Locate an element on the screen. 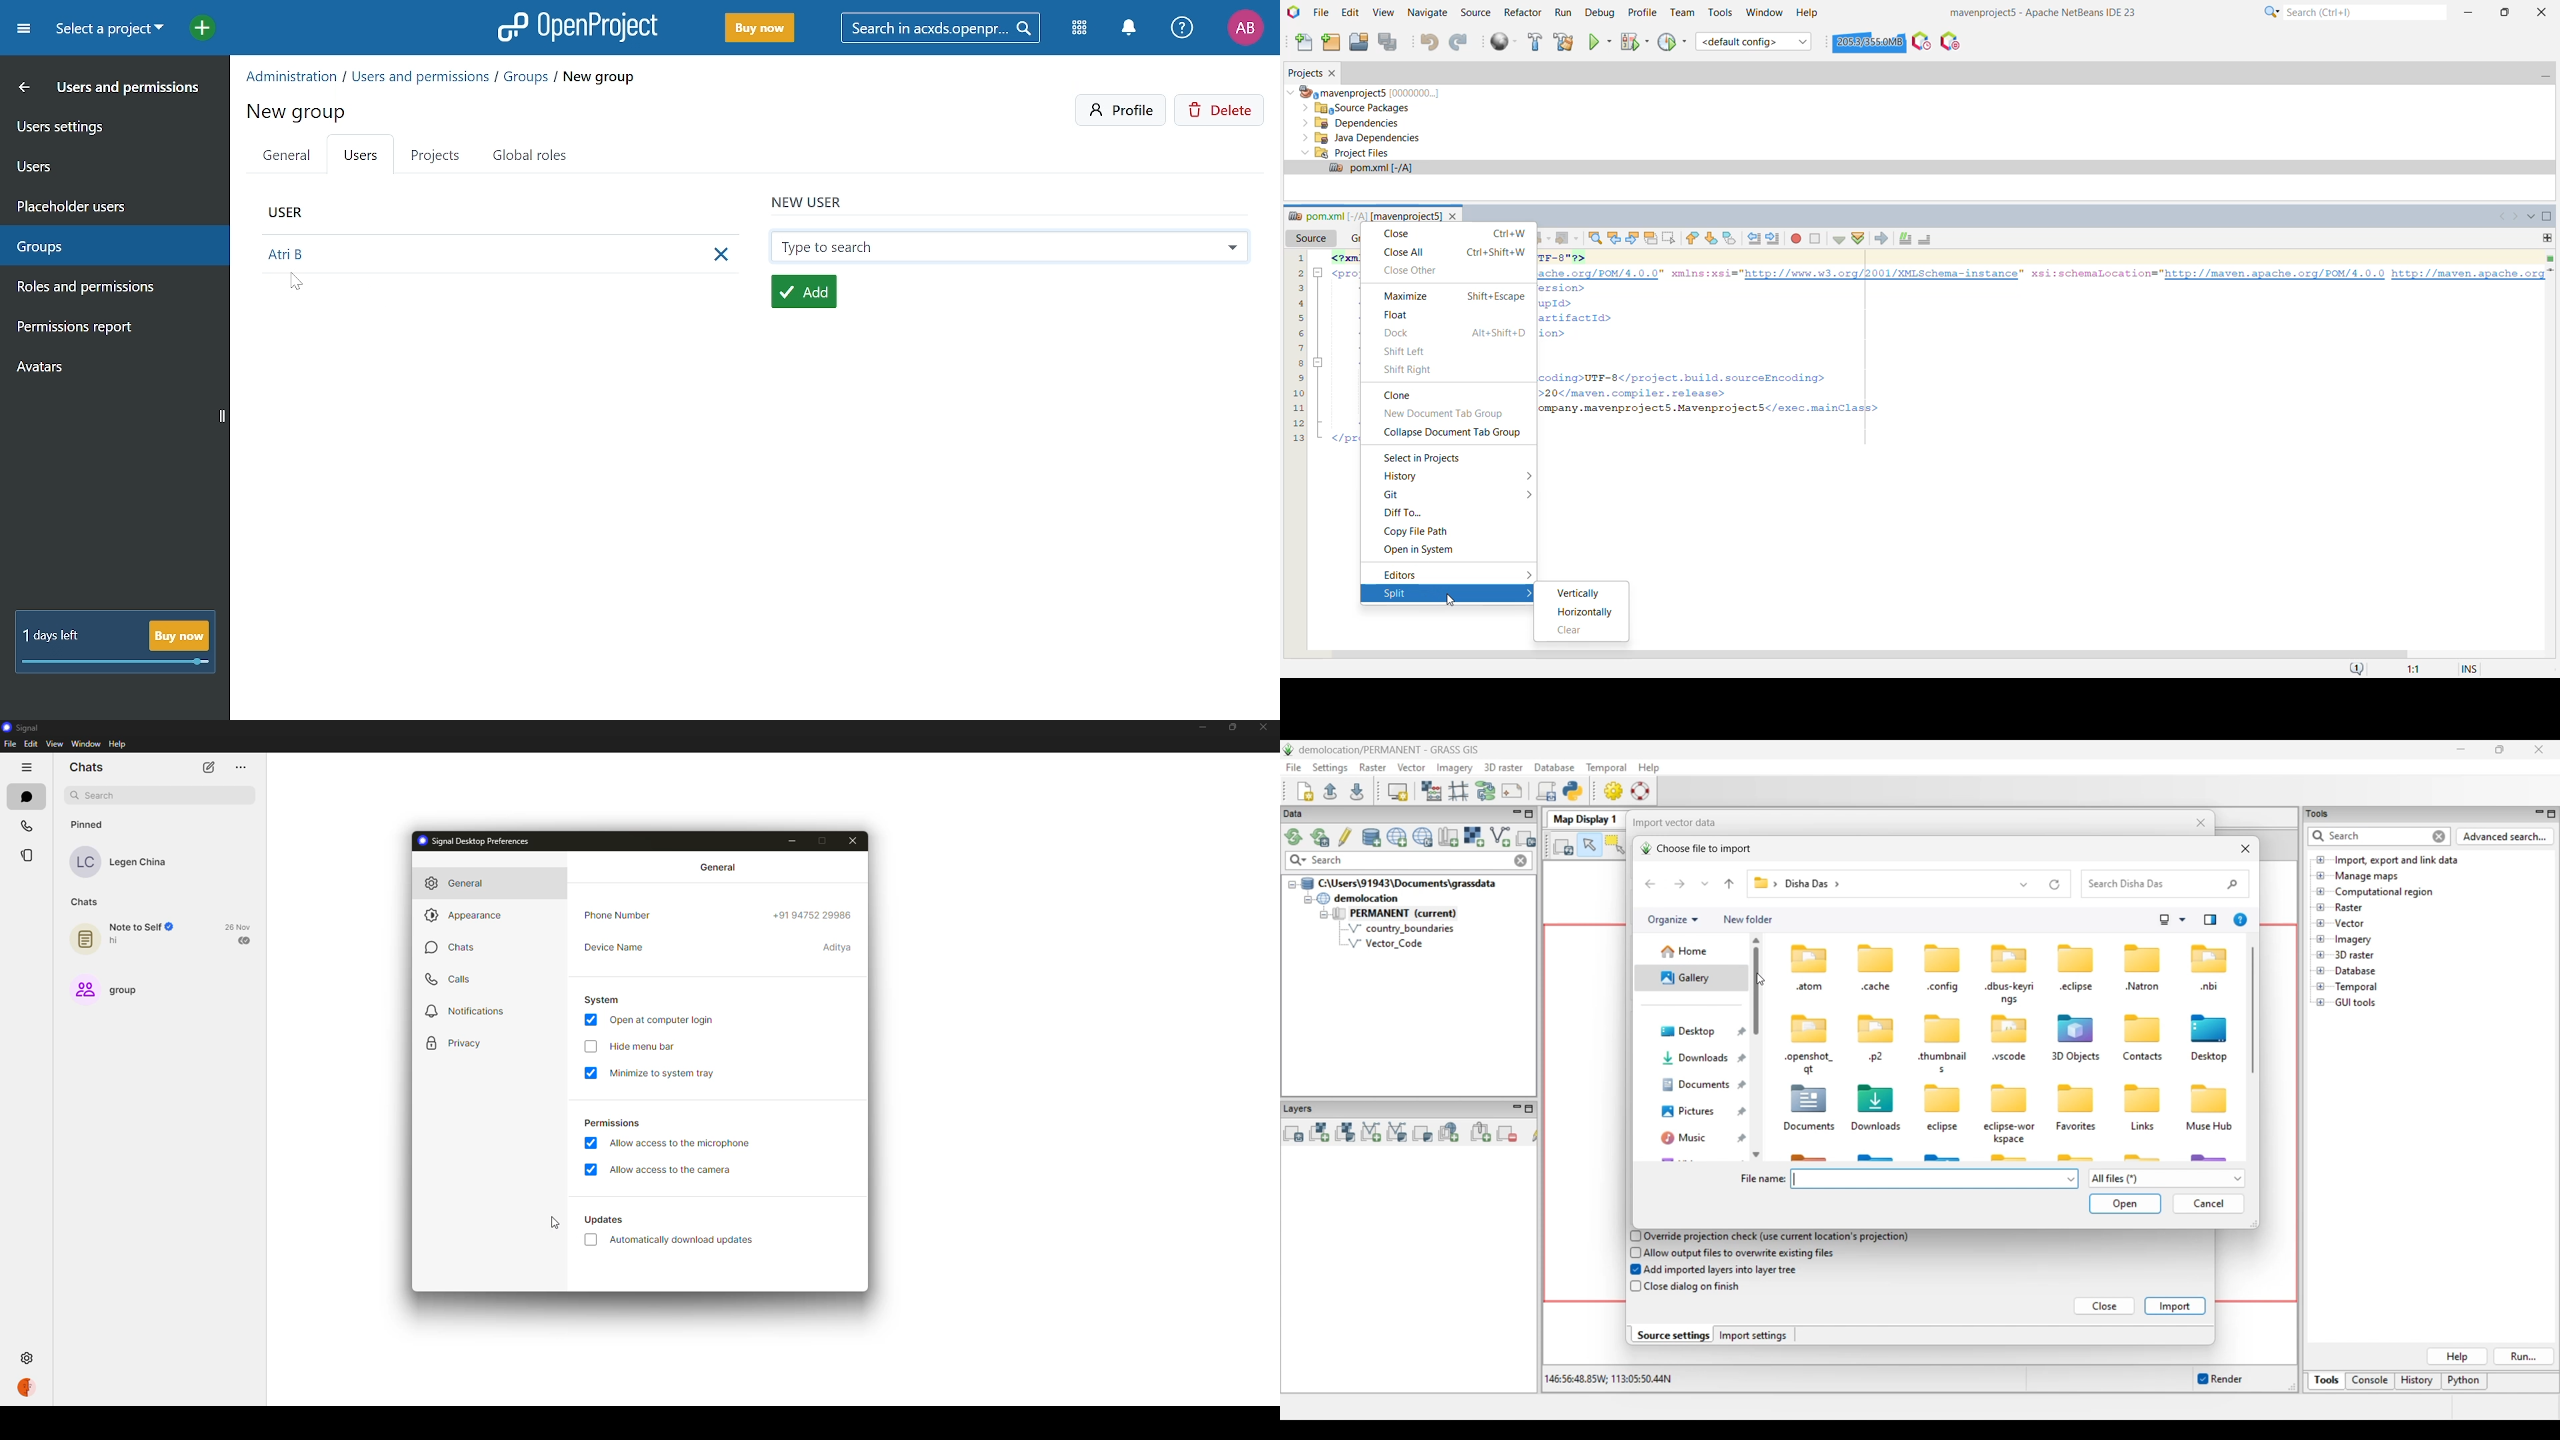 The image size is (2576, 1456). Close Project Window is located at coordinates (1335, 73).